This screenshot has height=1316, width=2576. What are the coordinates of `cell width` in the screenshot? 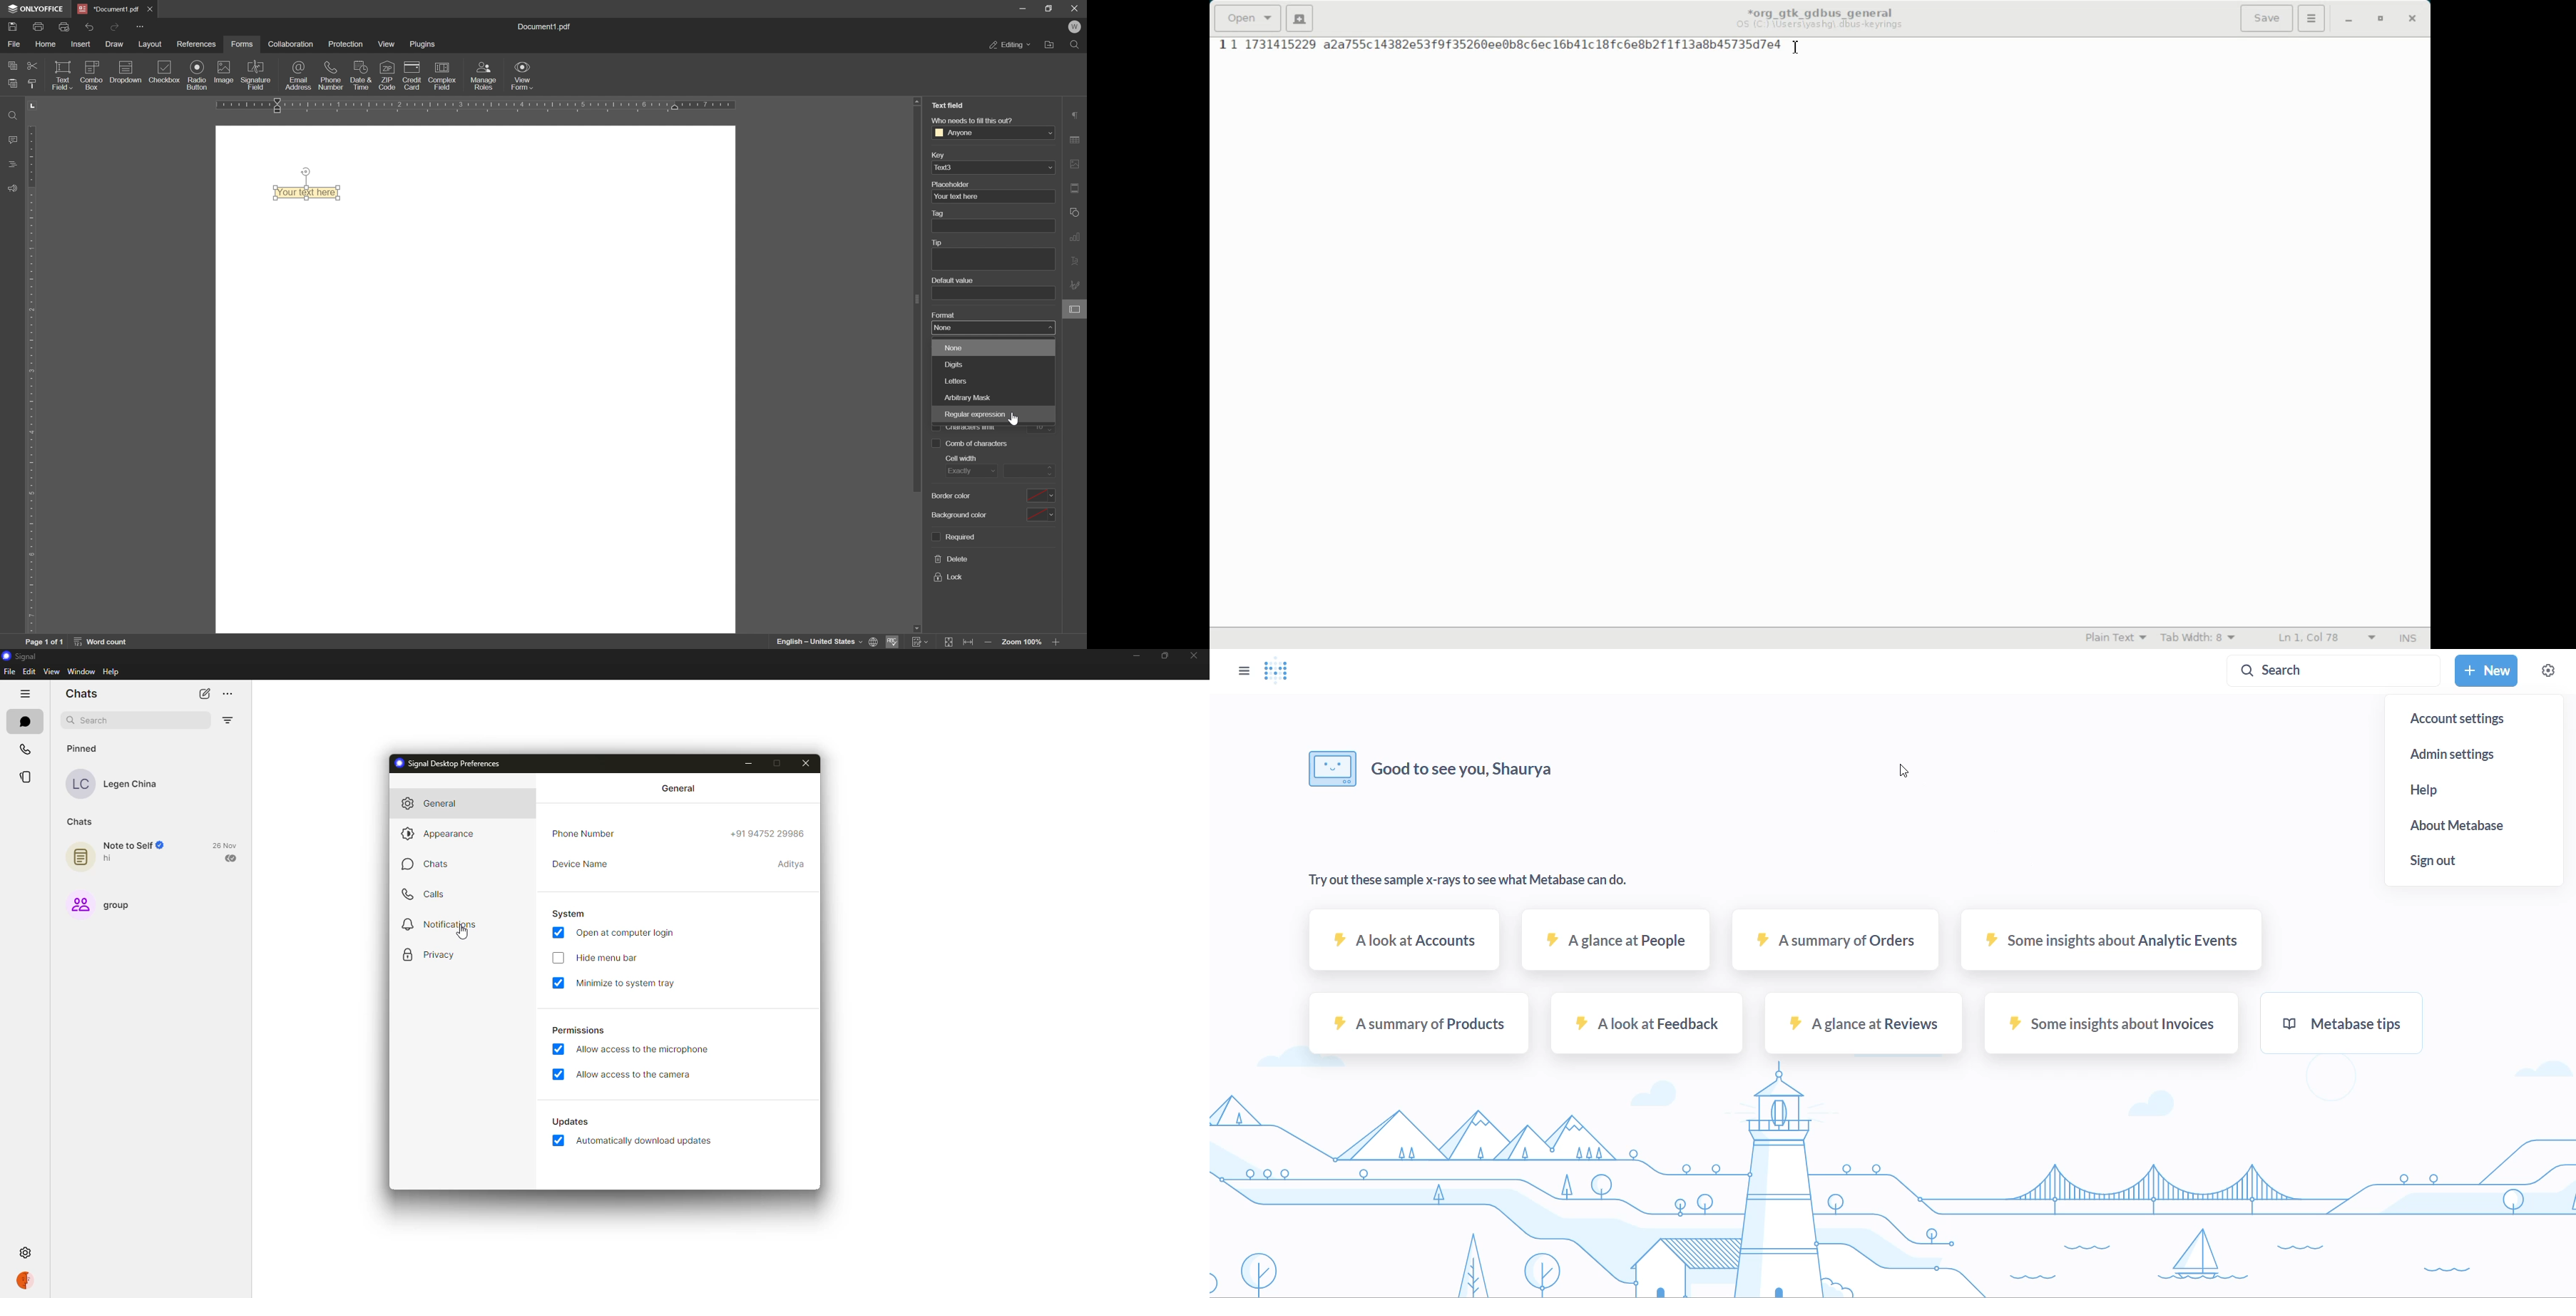 It's located at (960, 458).